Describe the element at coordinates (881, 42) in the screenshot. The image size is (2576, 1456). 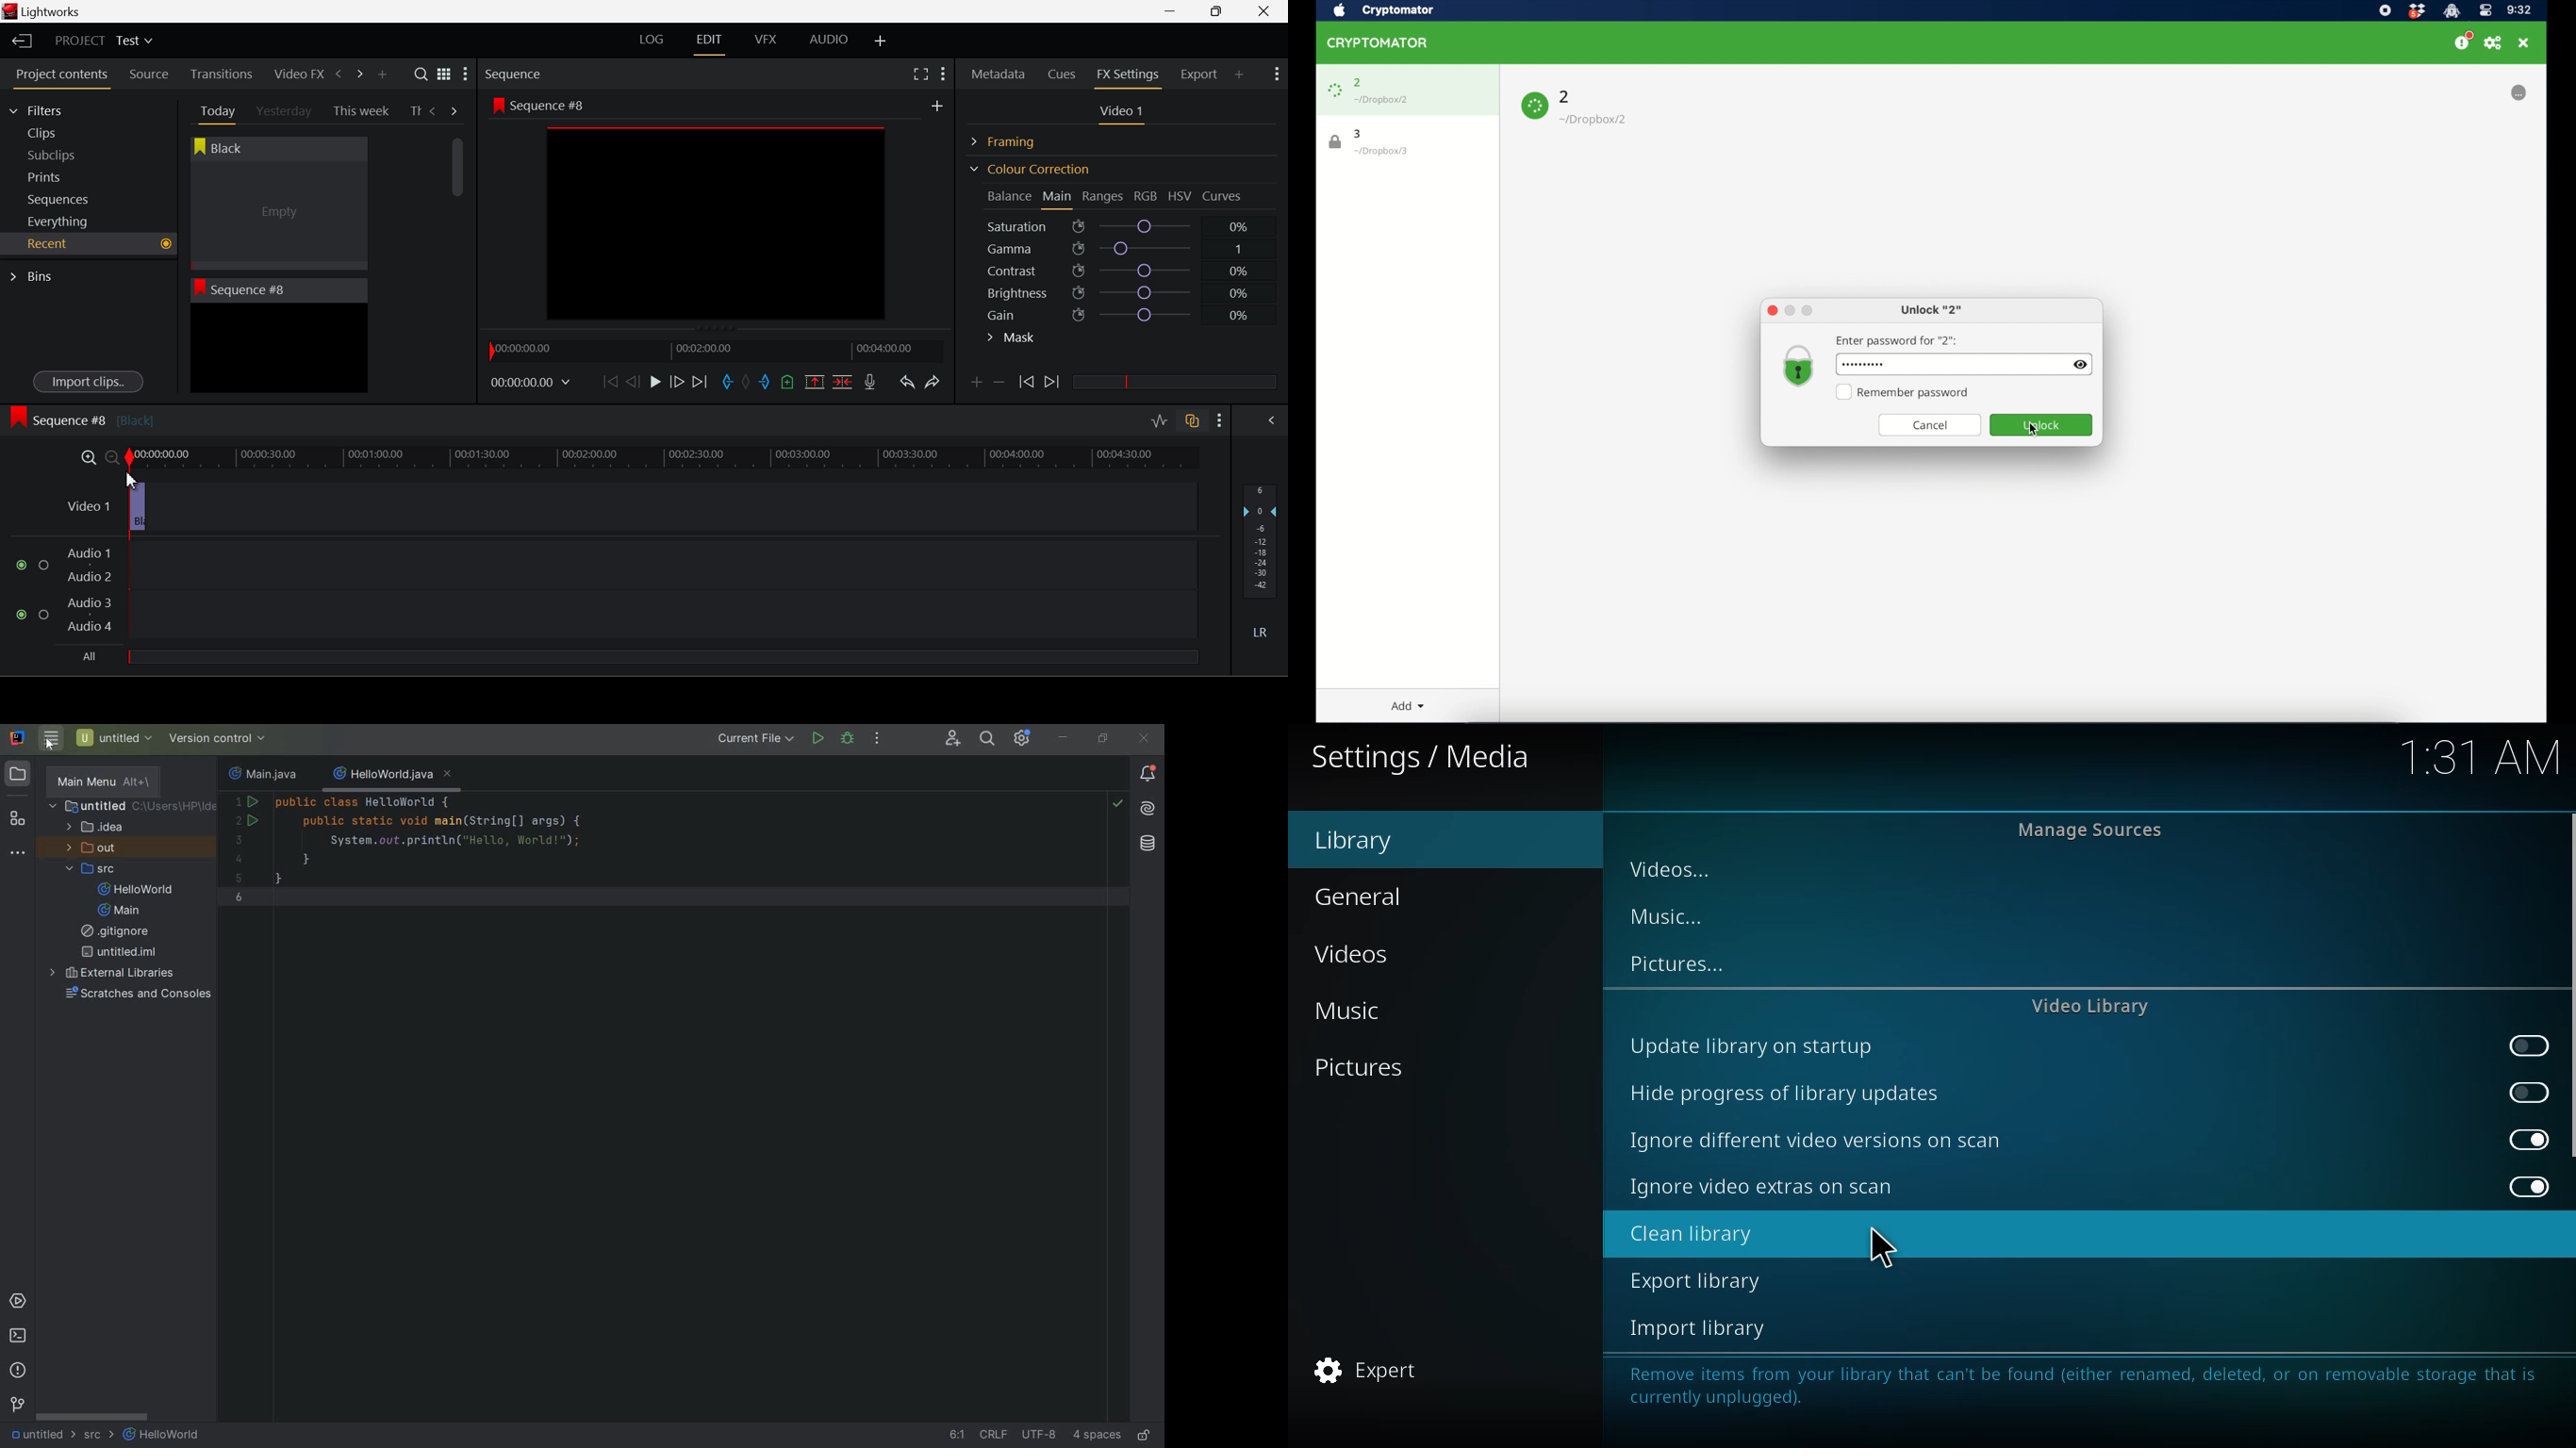
I see `Add Layout` at that location.